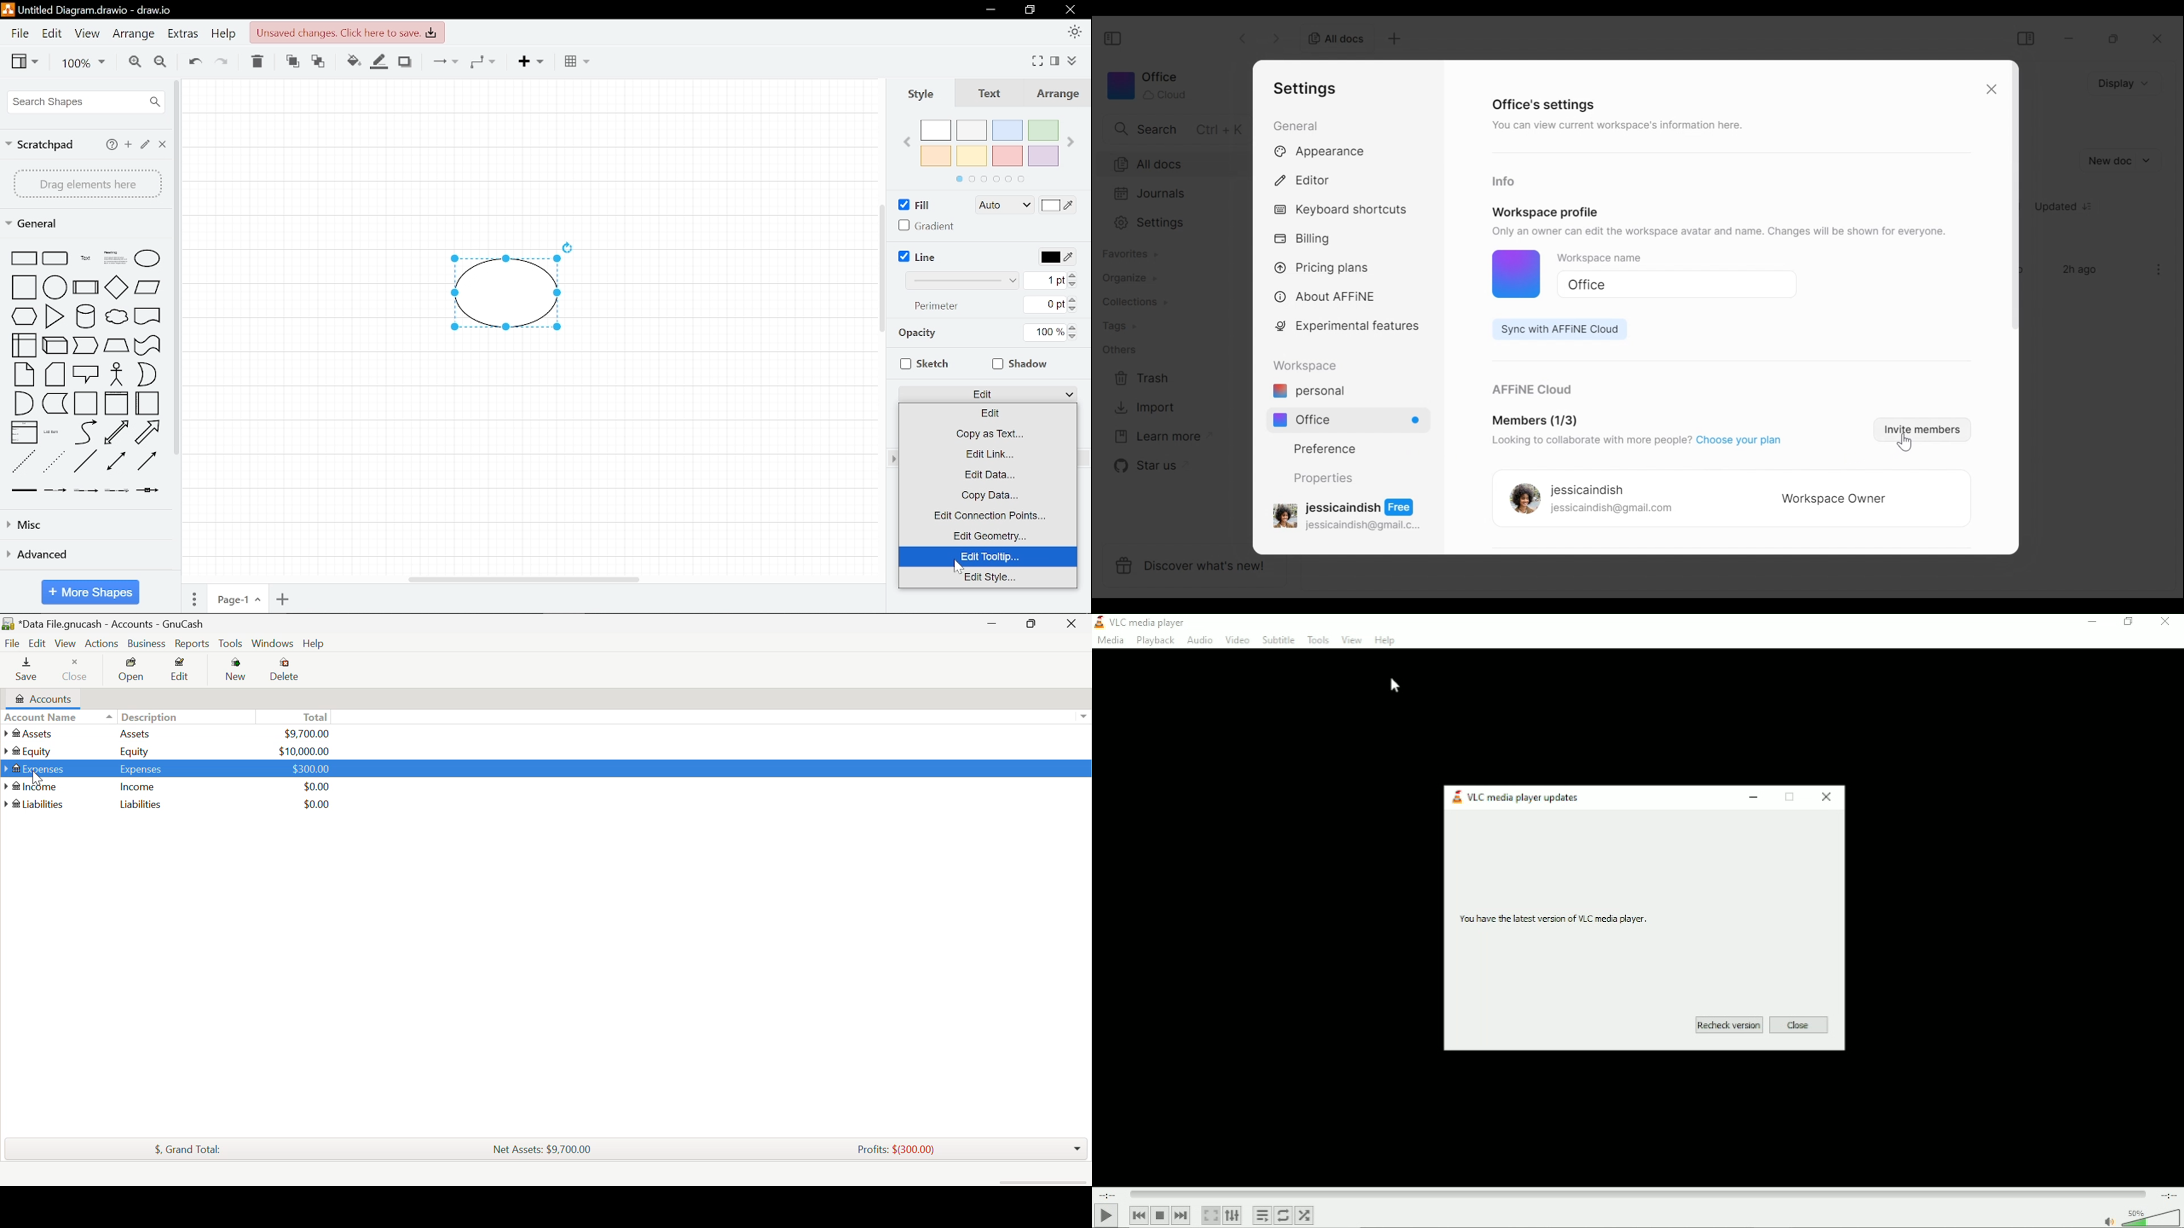 Image resolution: width=2184 pixels, height=1232 pixels. I want to click on $, Grand Total:, so click(188, 1149).